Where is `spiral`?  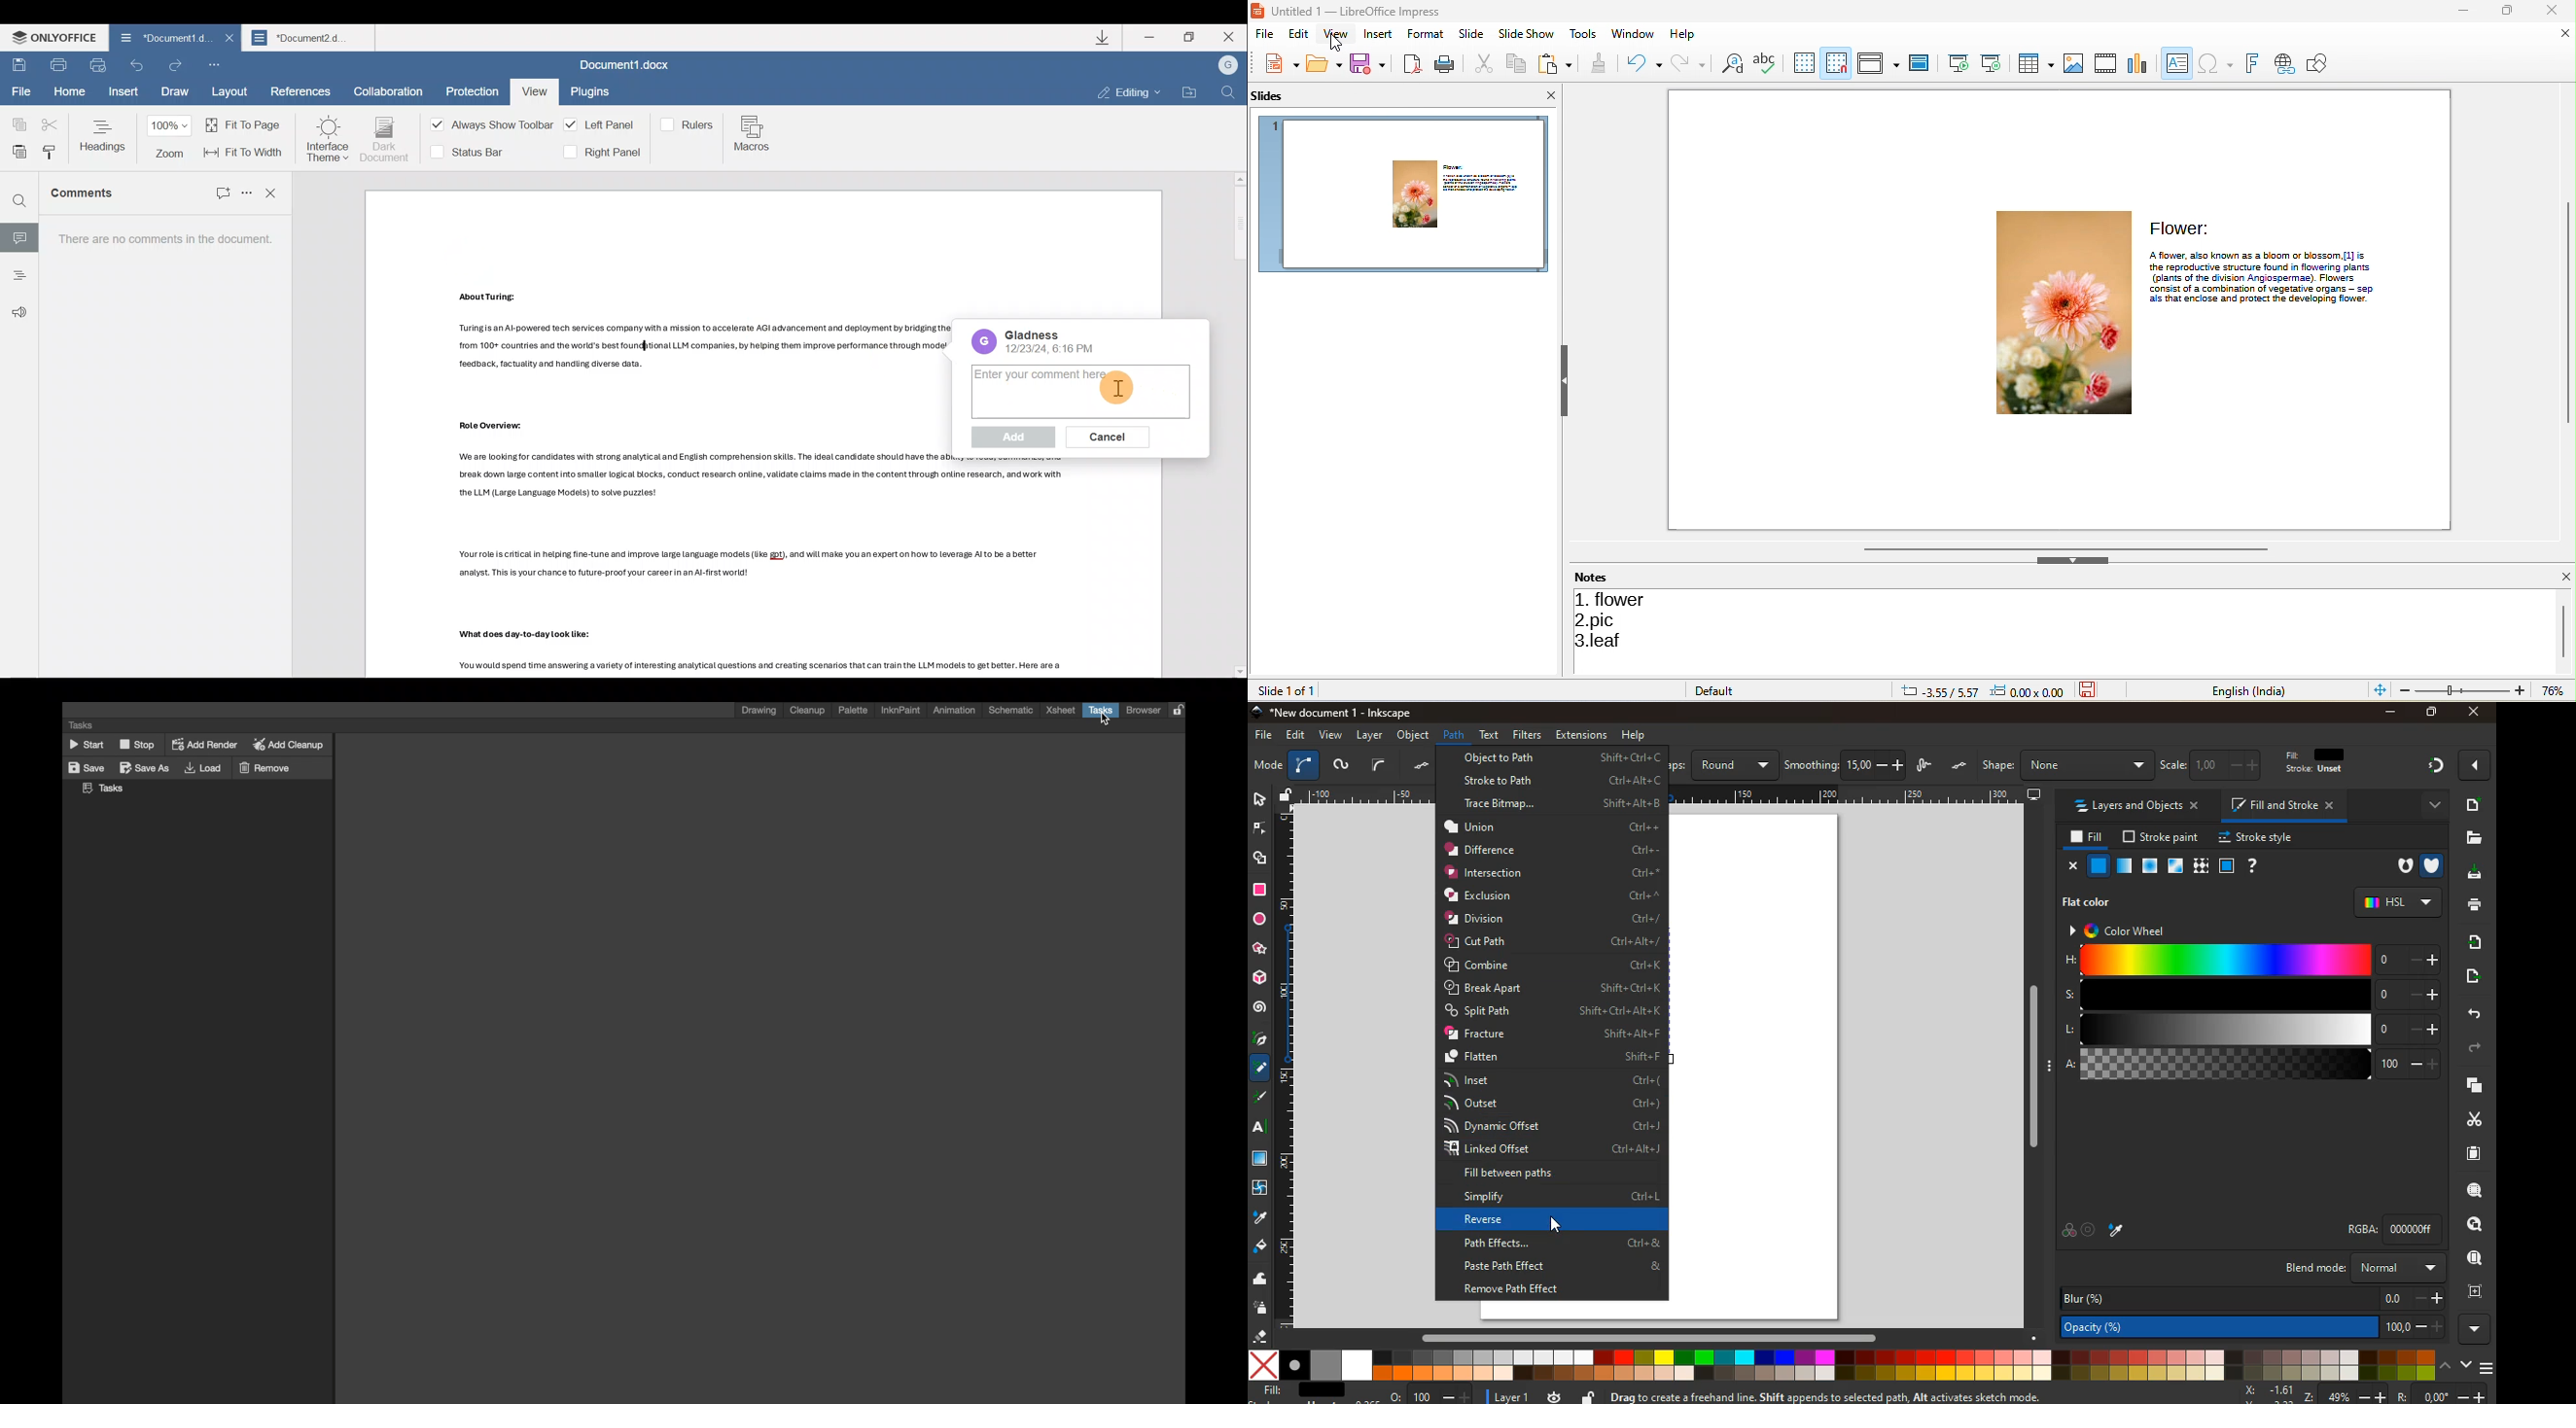
spiral is located at coordinates (1260, 1007).